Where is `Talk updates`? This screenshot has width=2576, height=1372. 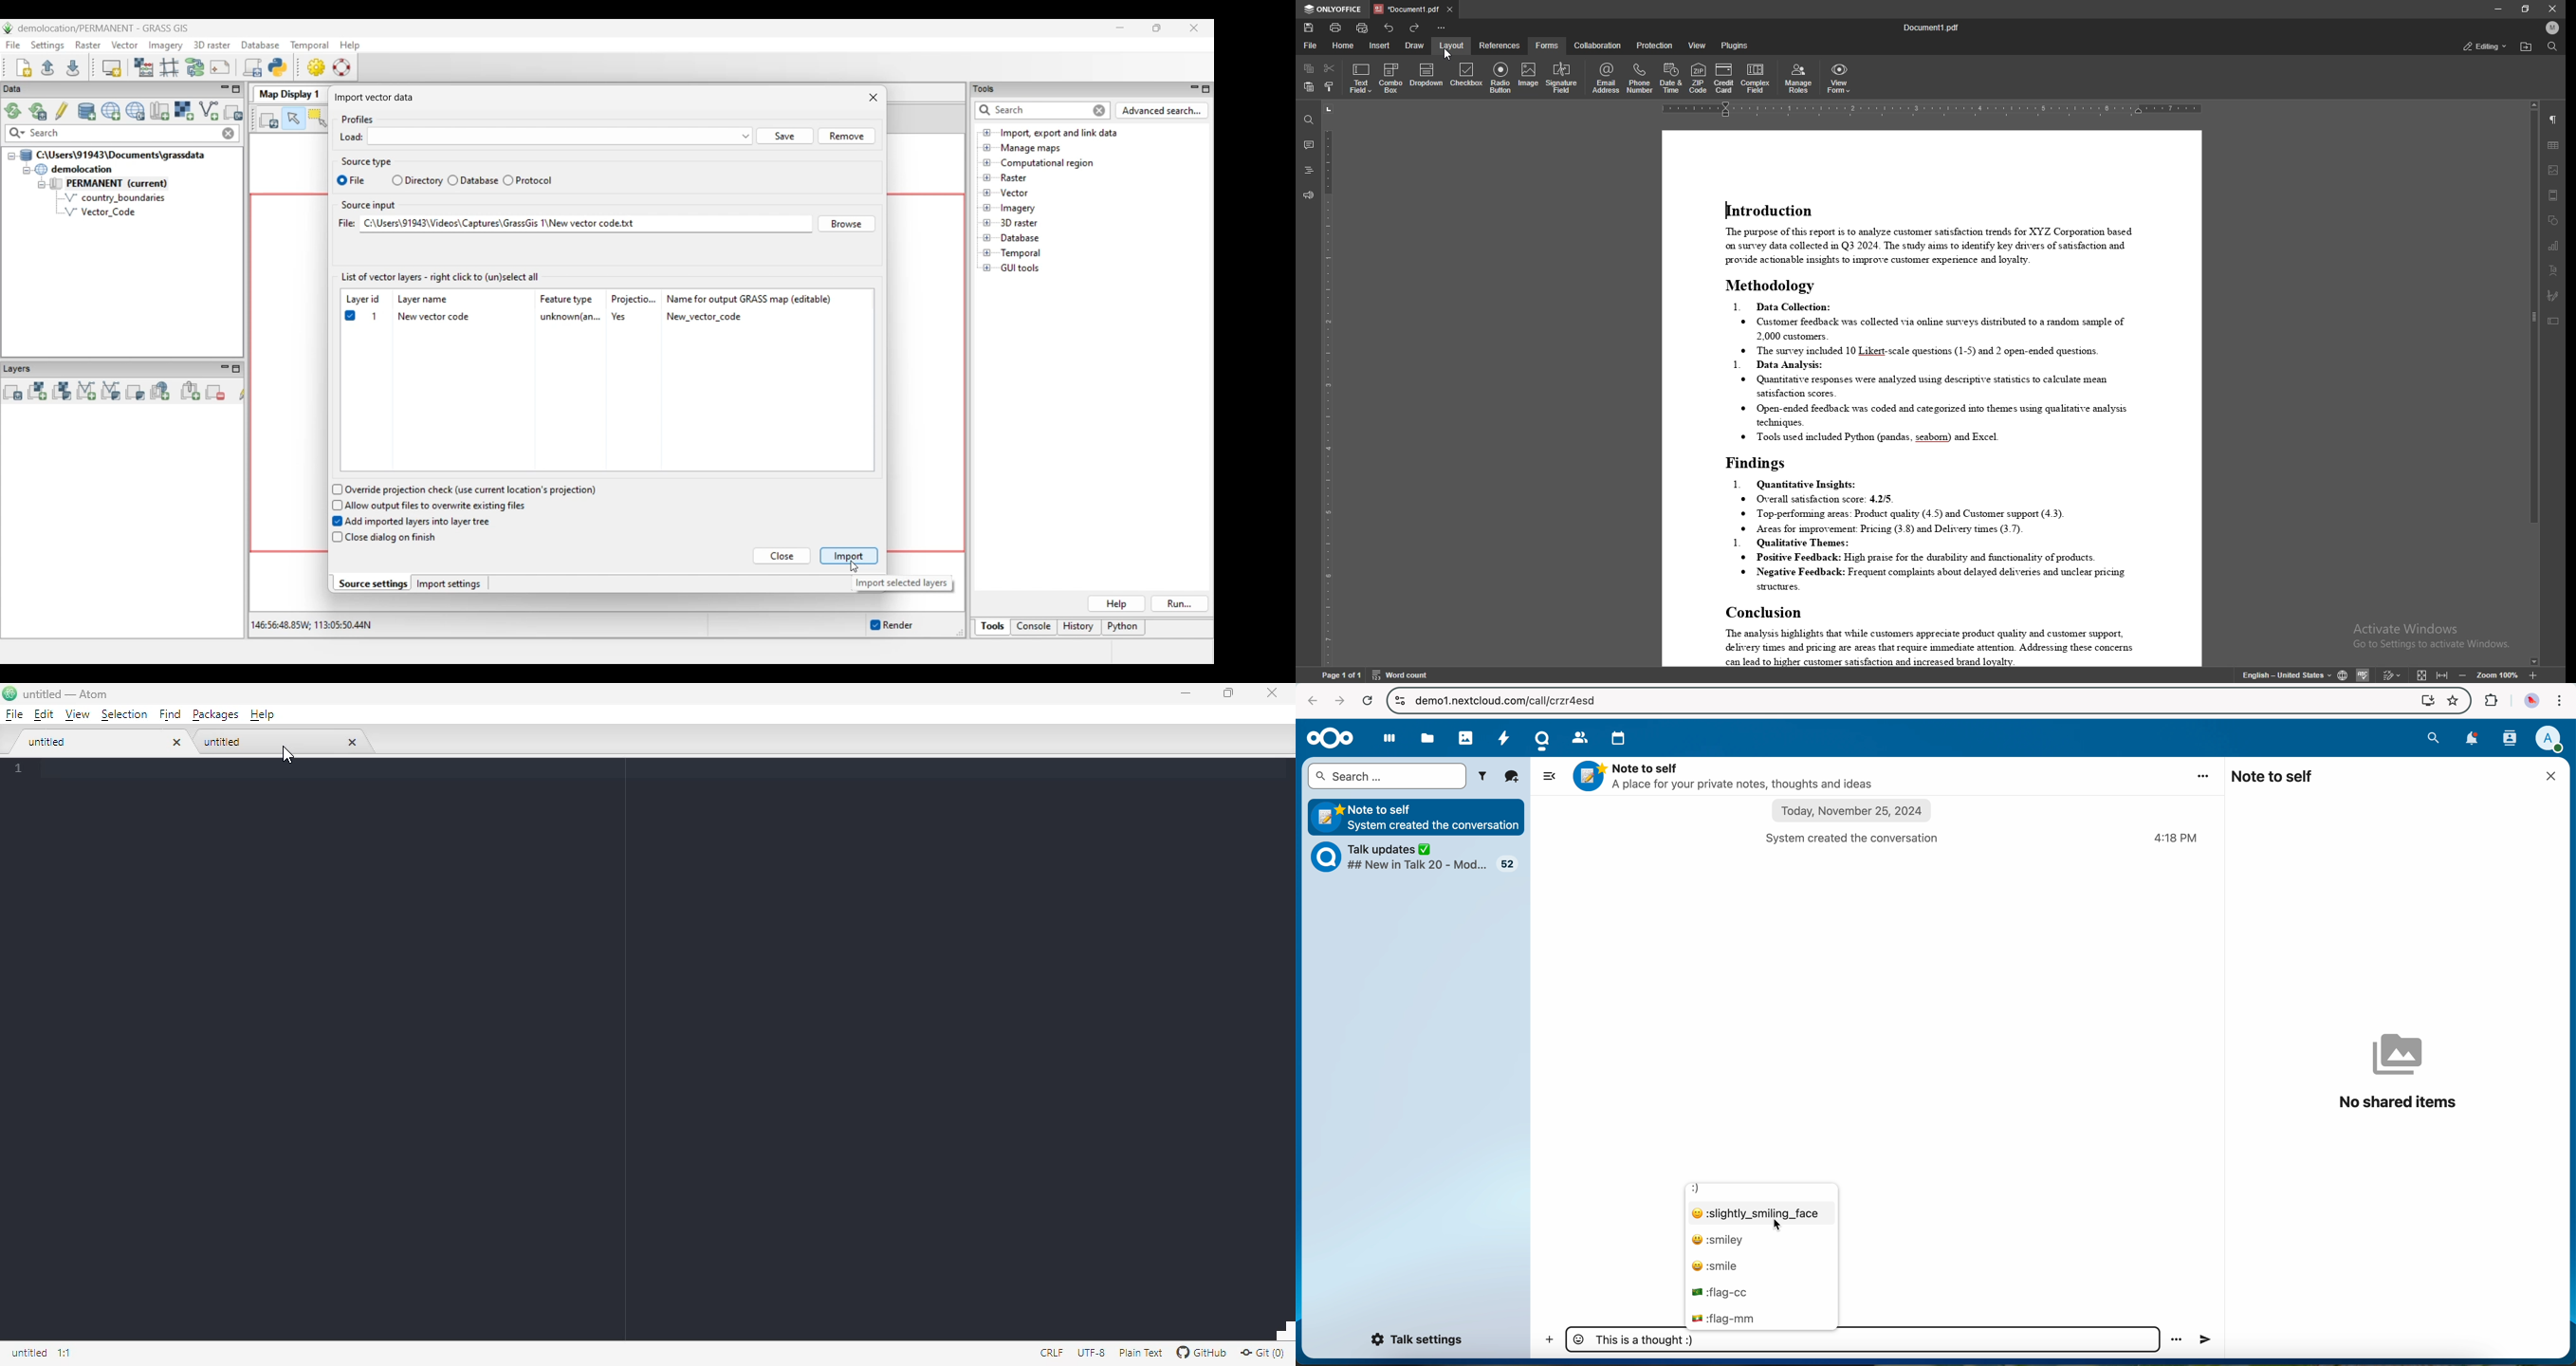
Talk updates is located at coordinates (1421, 859).